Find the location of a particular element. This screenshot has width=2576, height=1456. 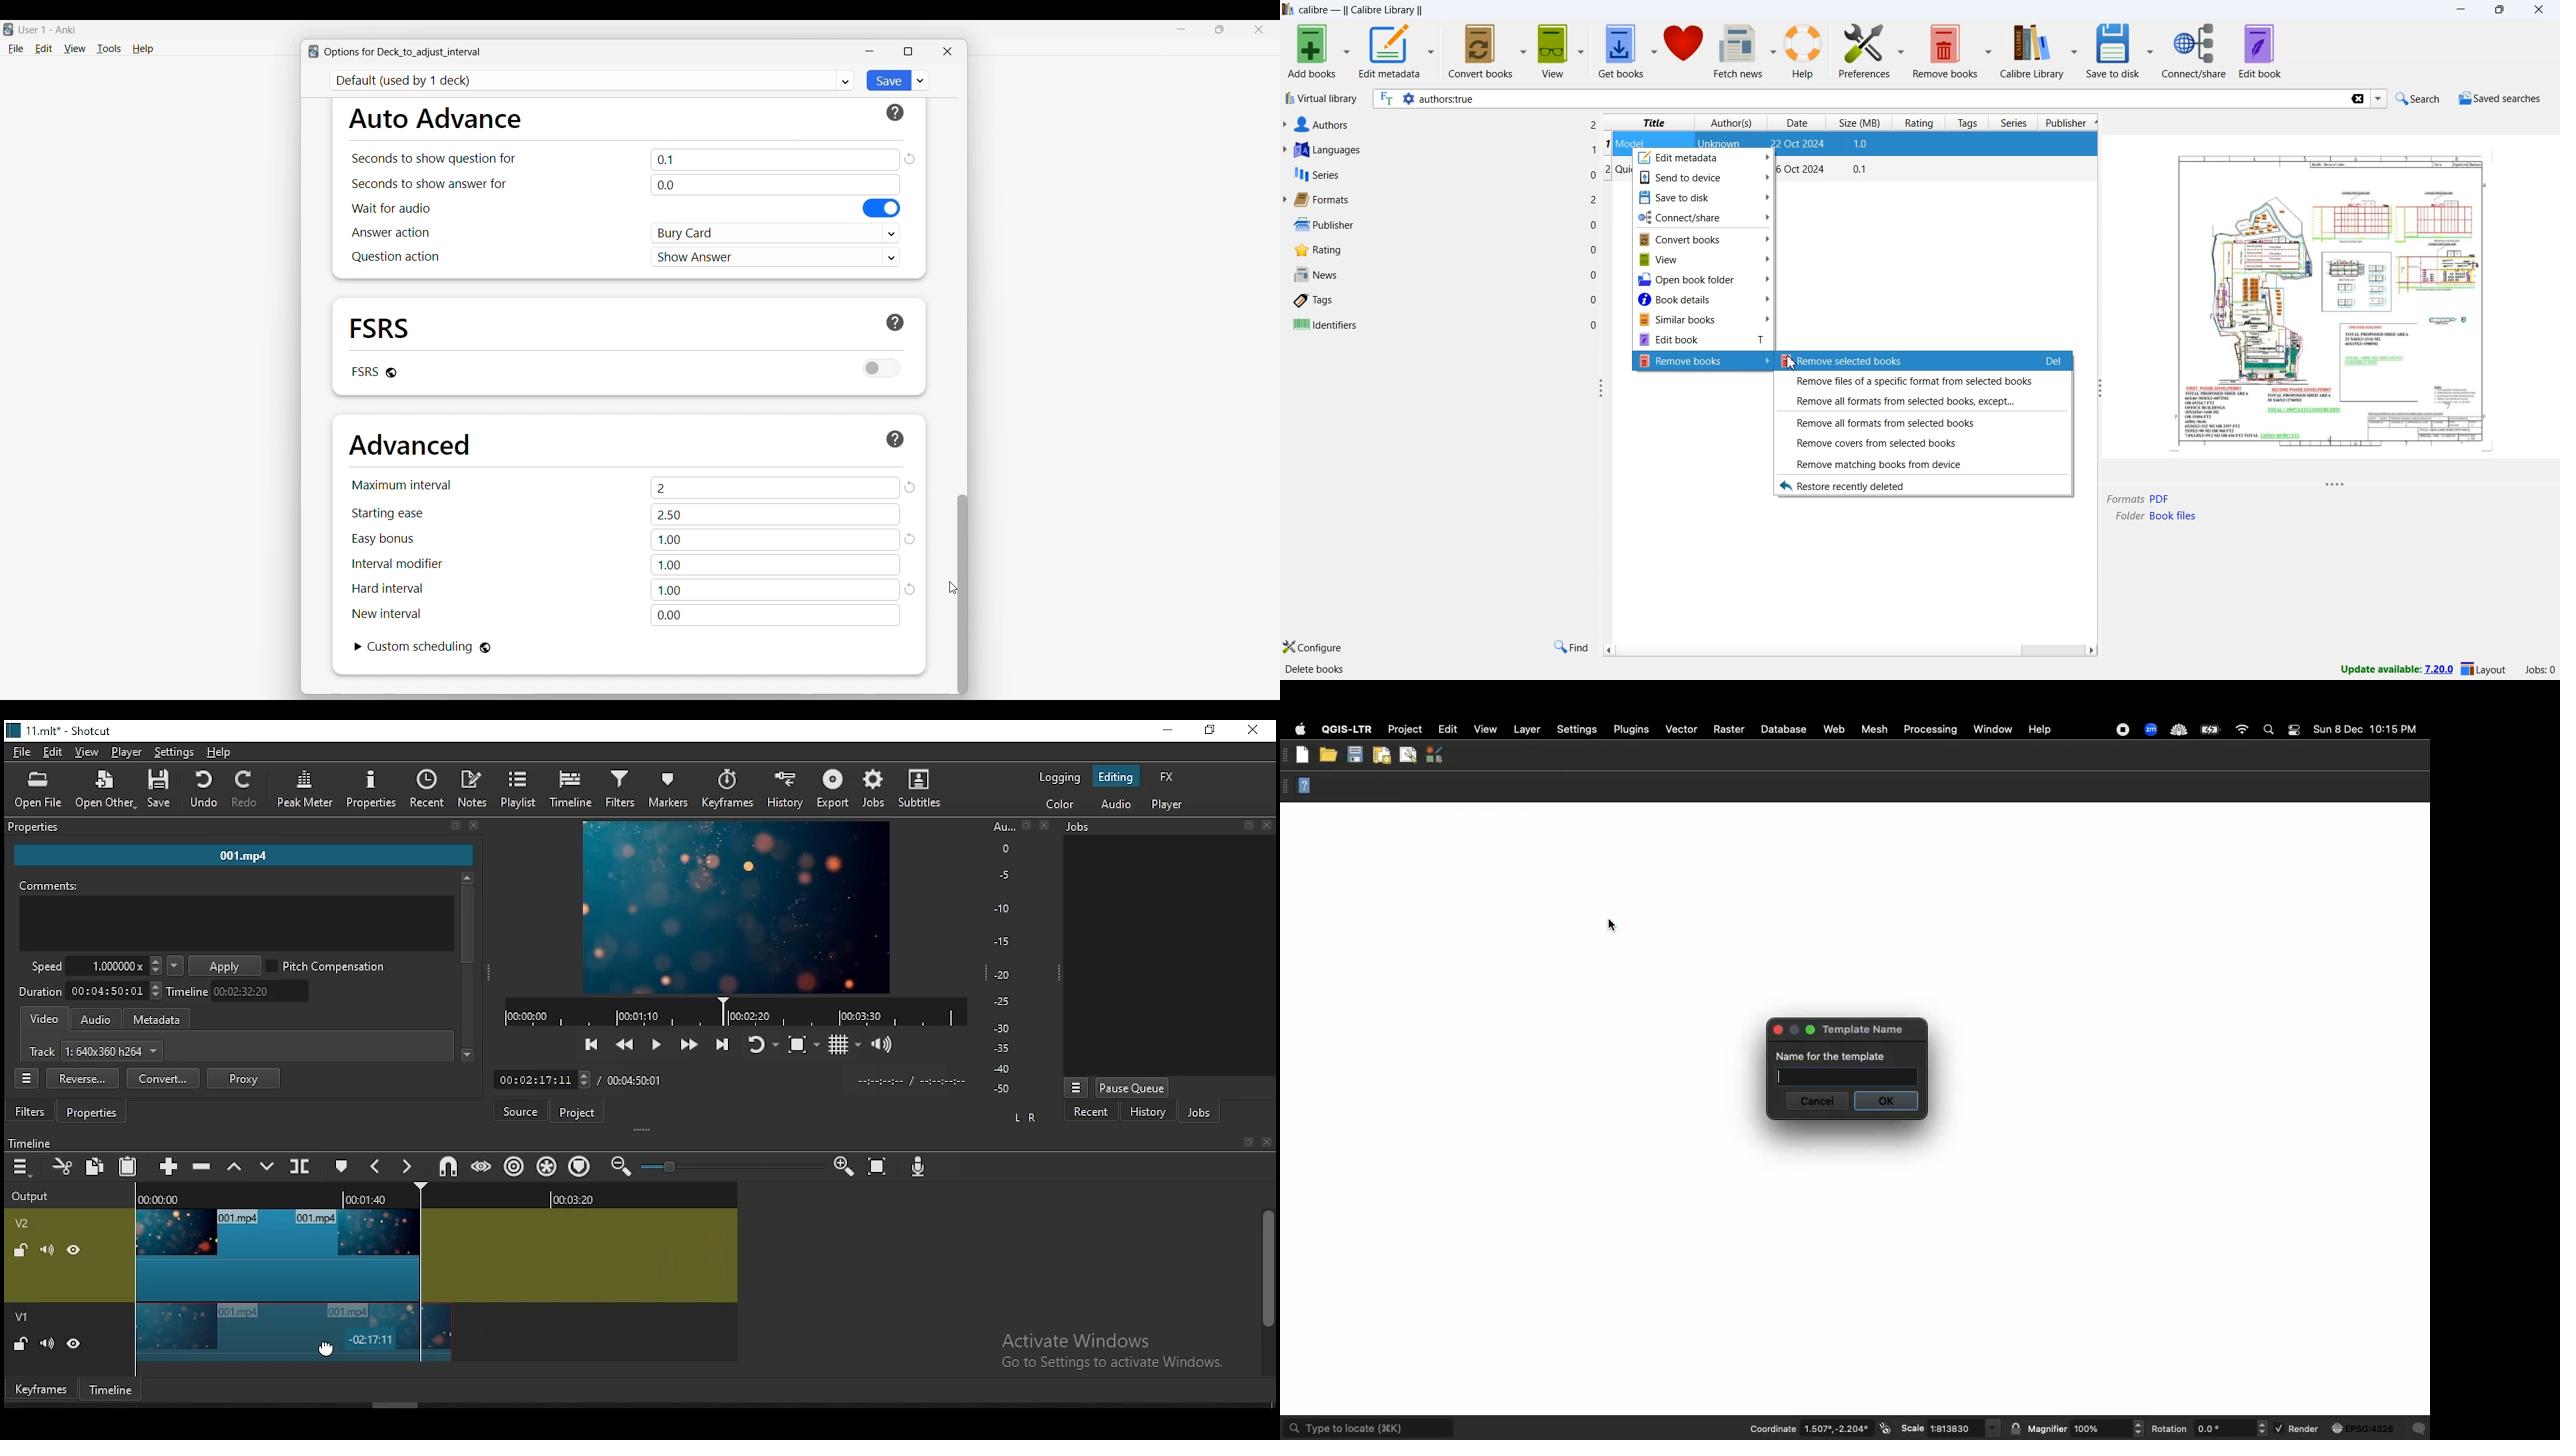

Learn more about respective section is located at coordinates (895, 439).